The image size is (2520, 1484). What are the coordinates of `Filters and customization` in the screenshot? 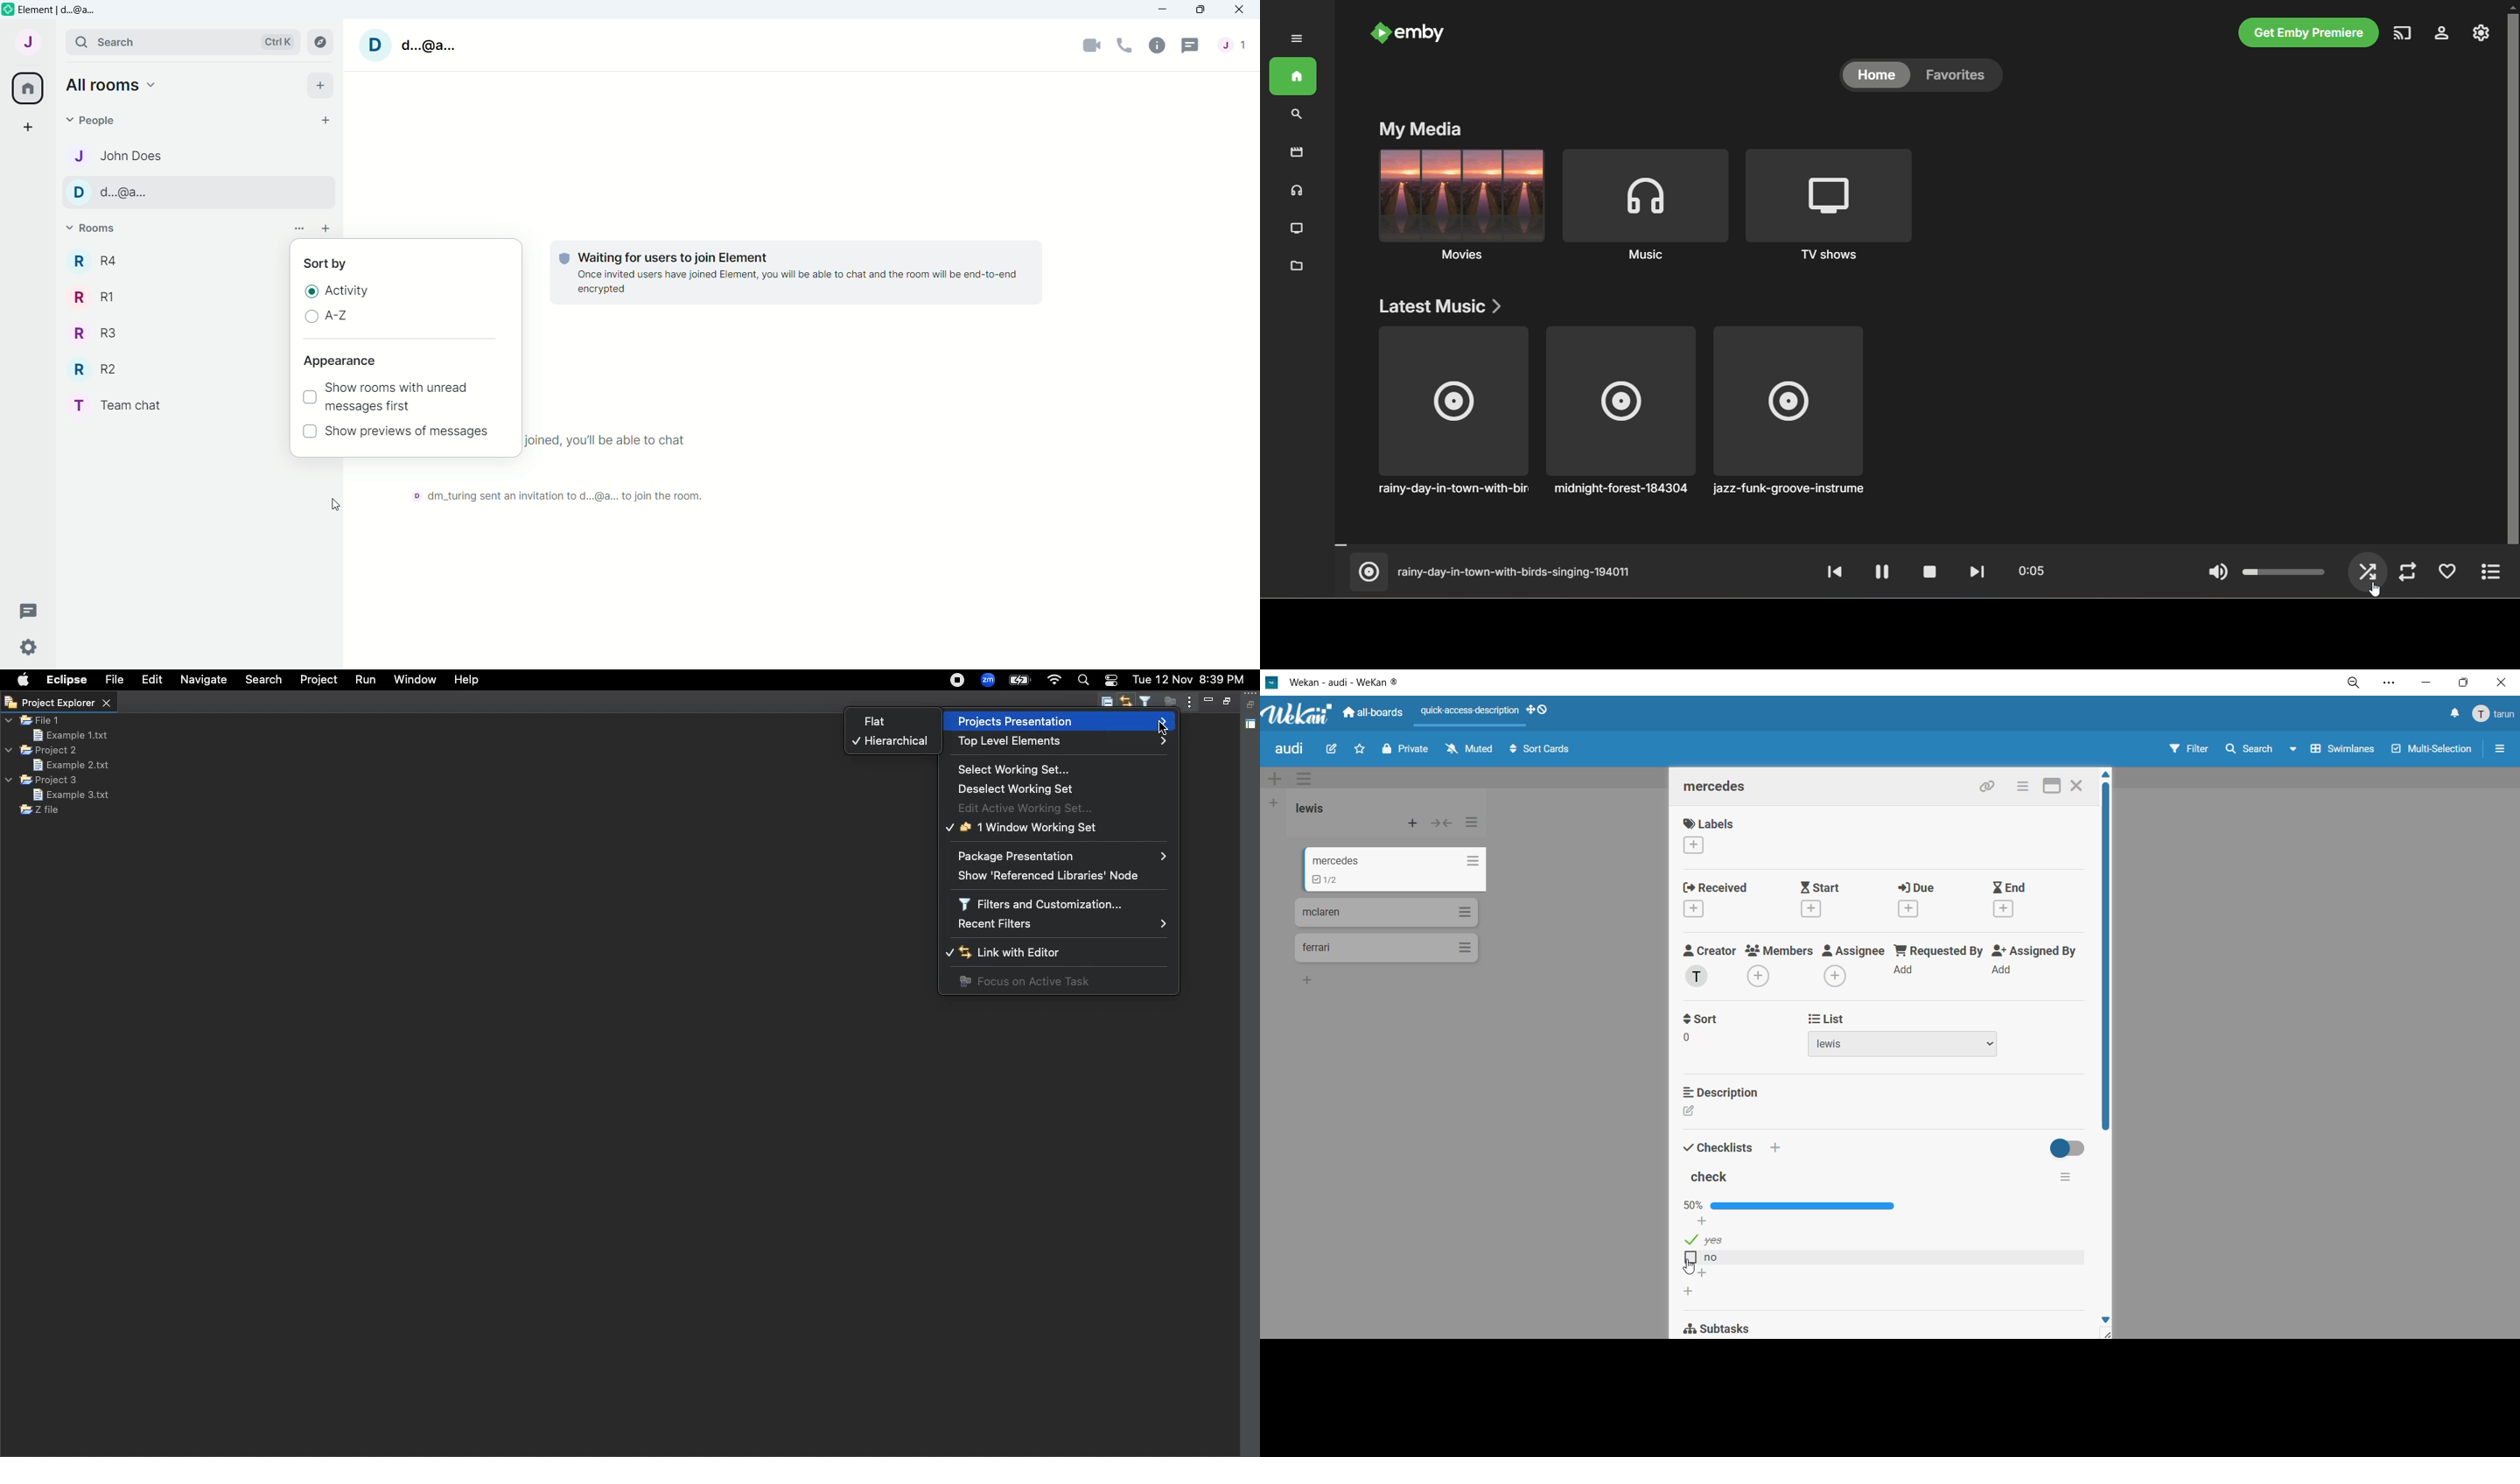 It's located at (1047, 903).